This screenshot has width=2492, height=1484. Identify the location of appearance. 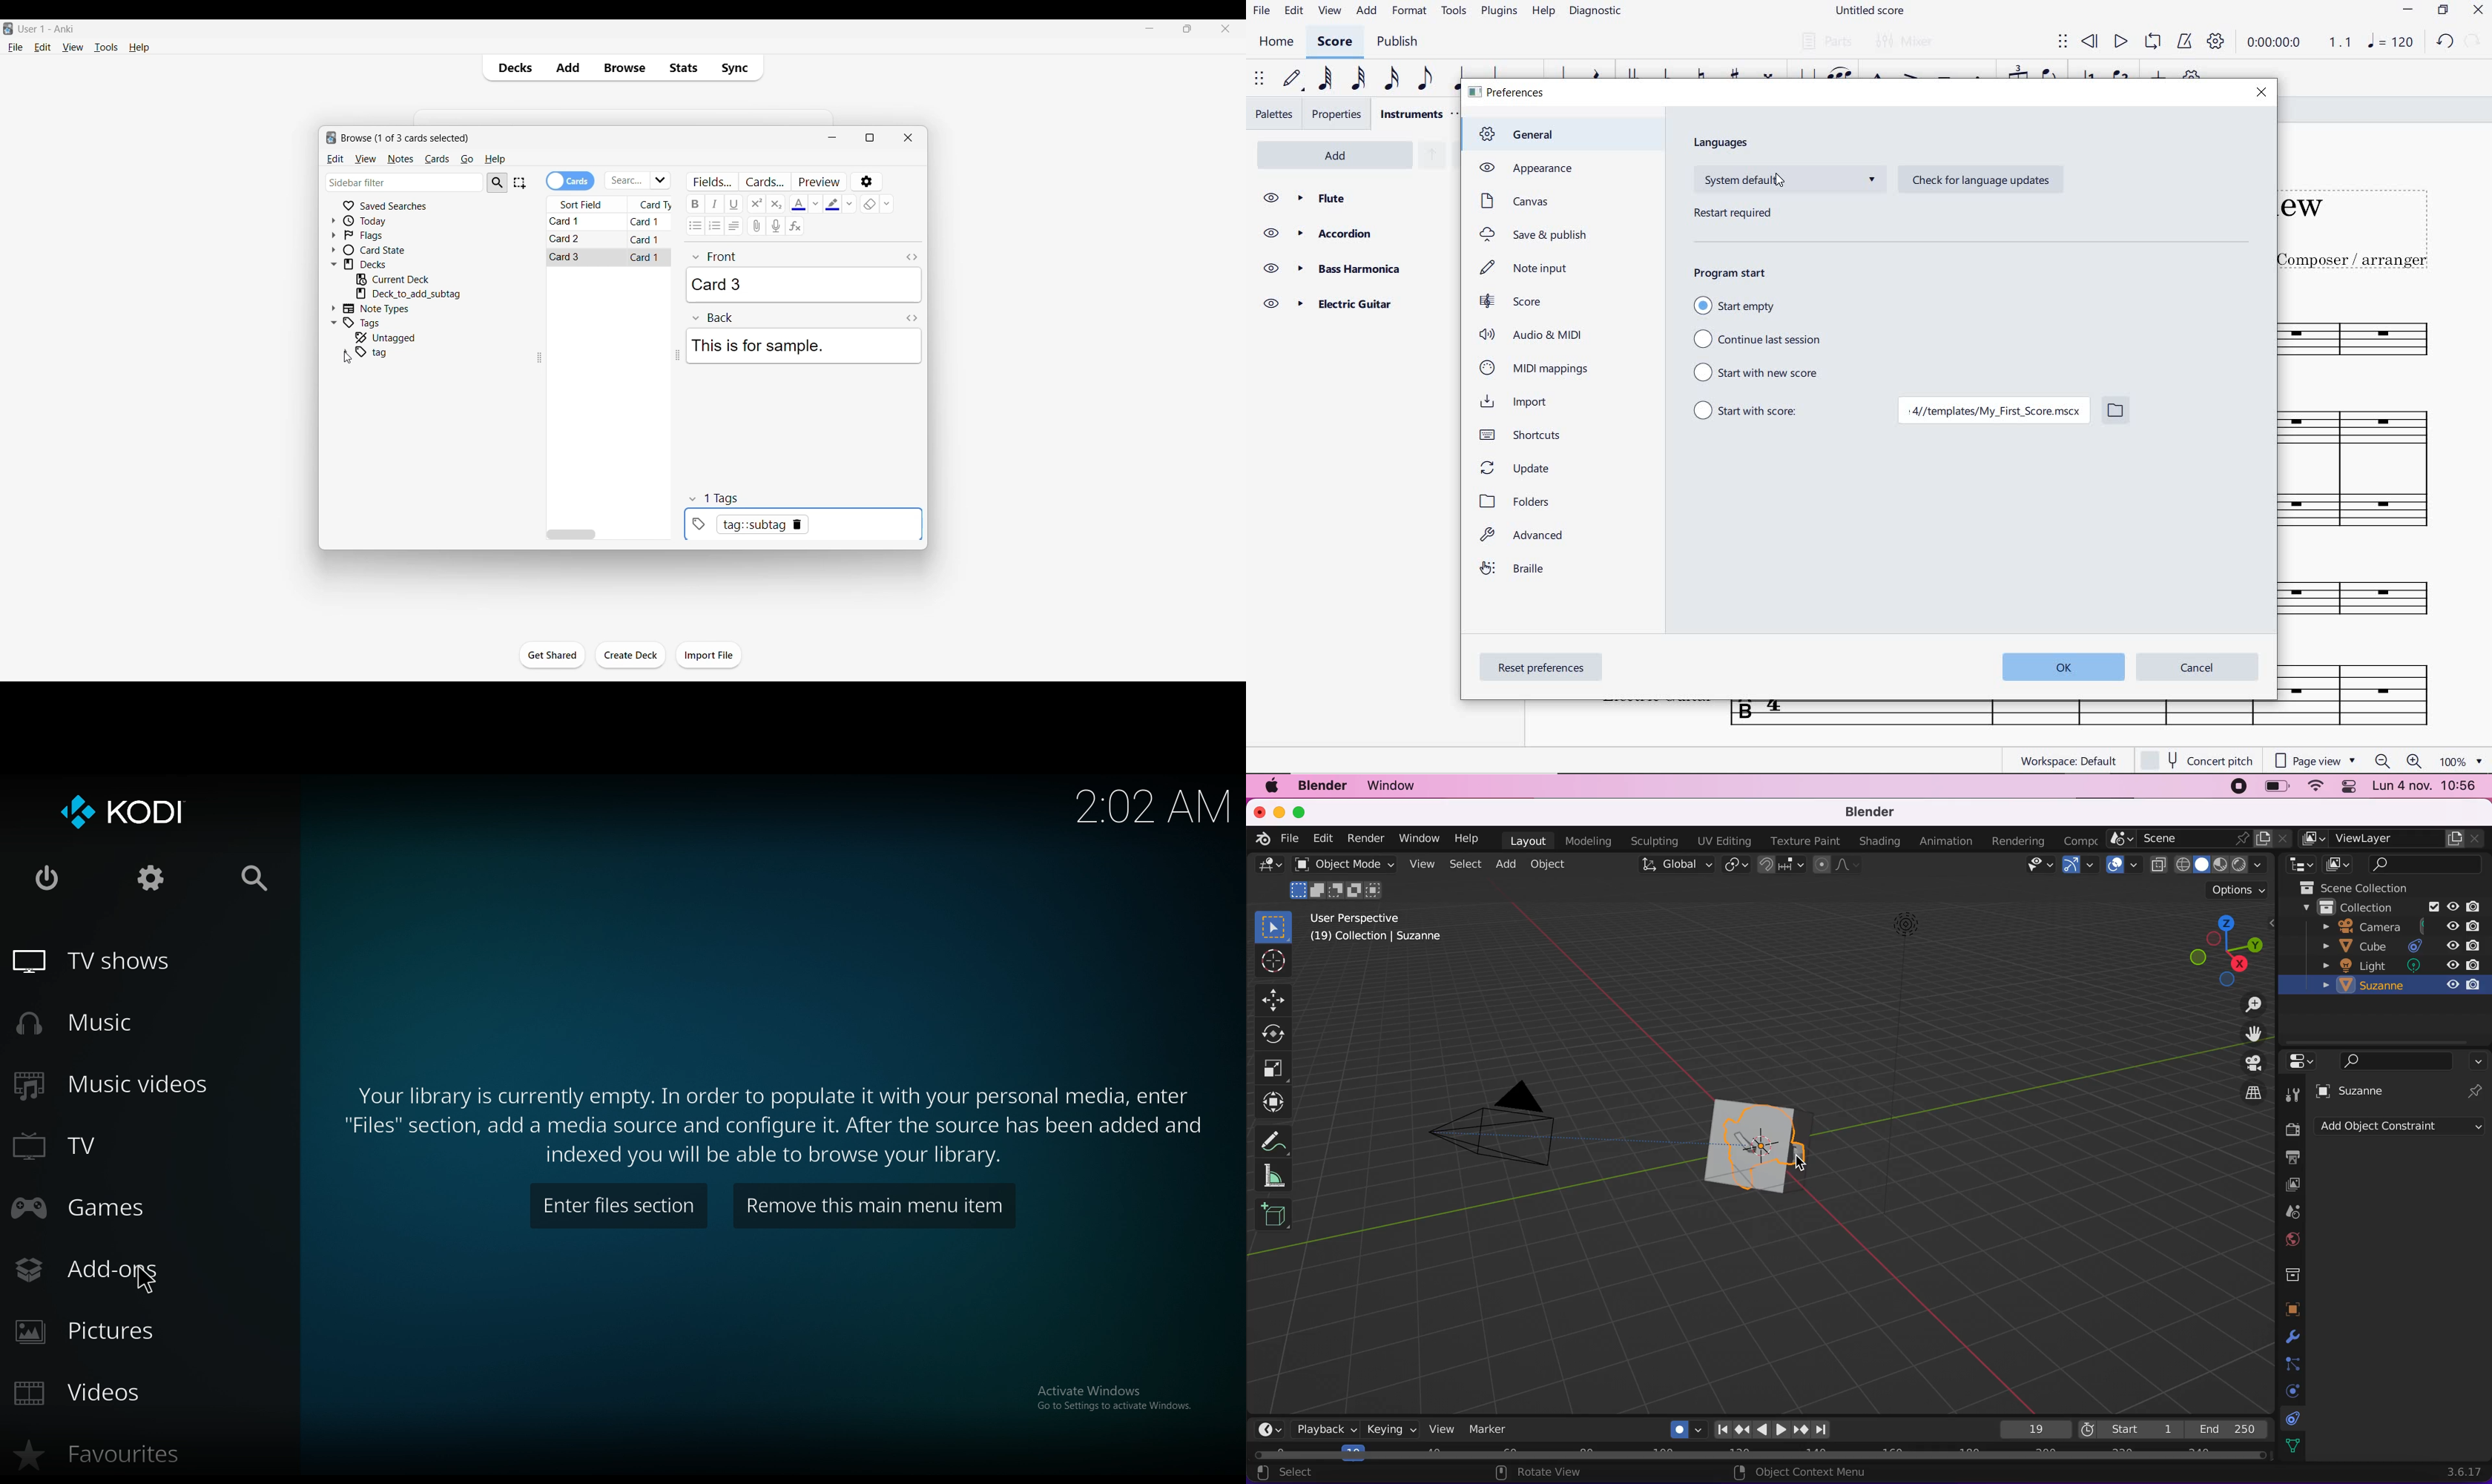
(1523, 168).